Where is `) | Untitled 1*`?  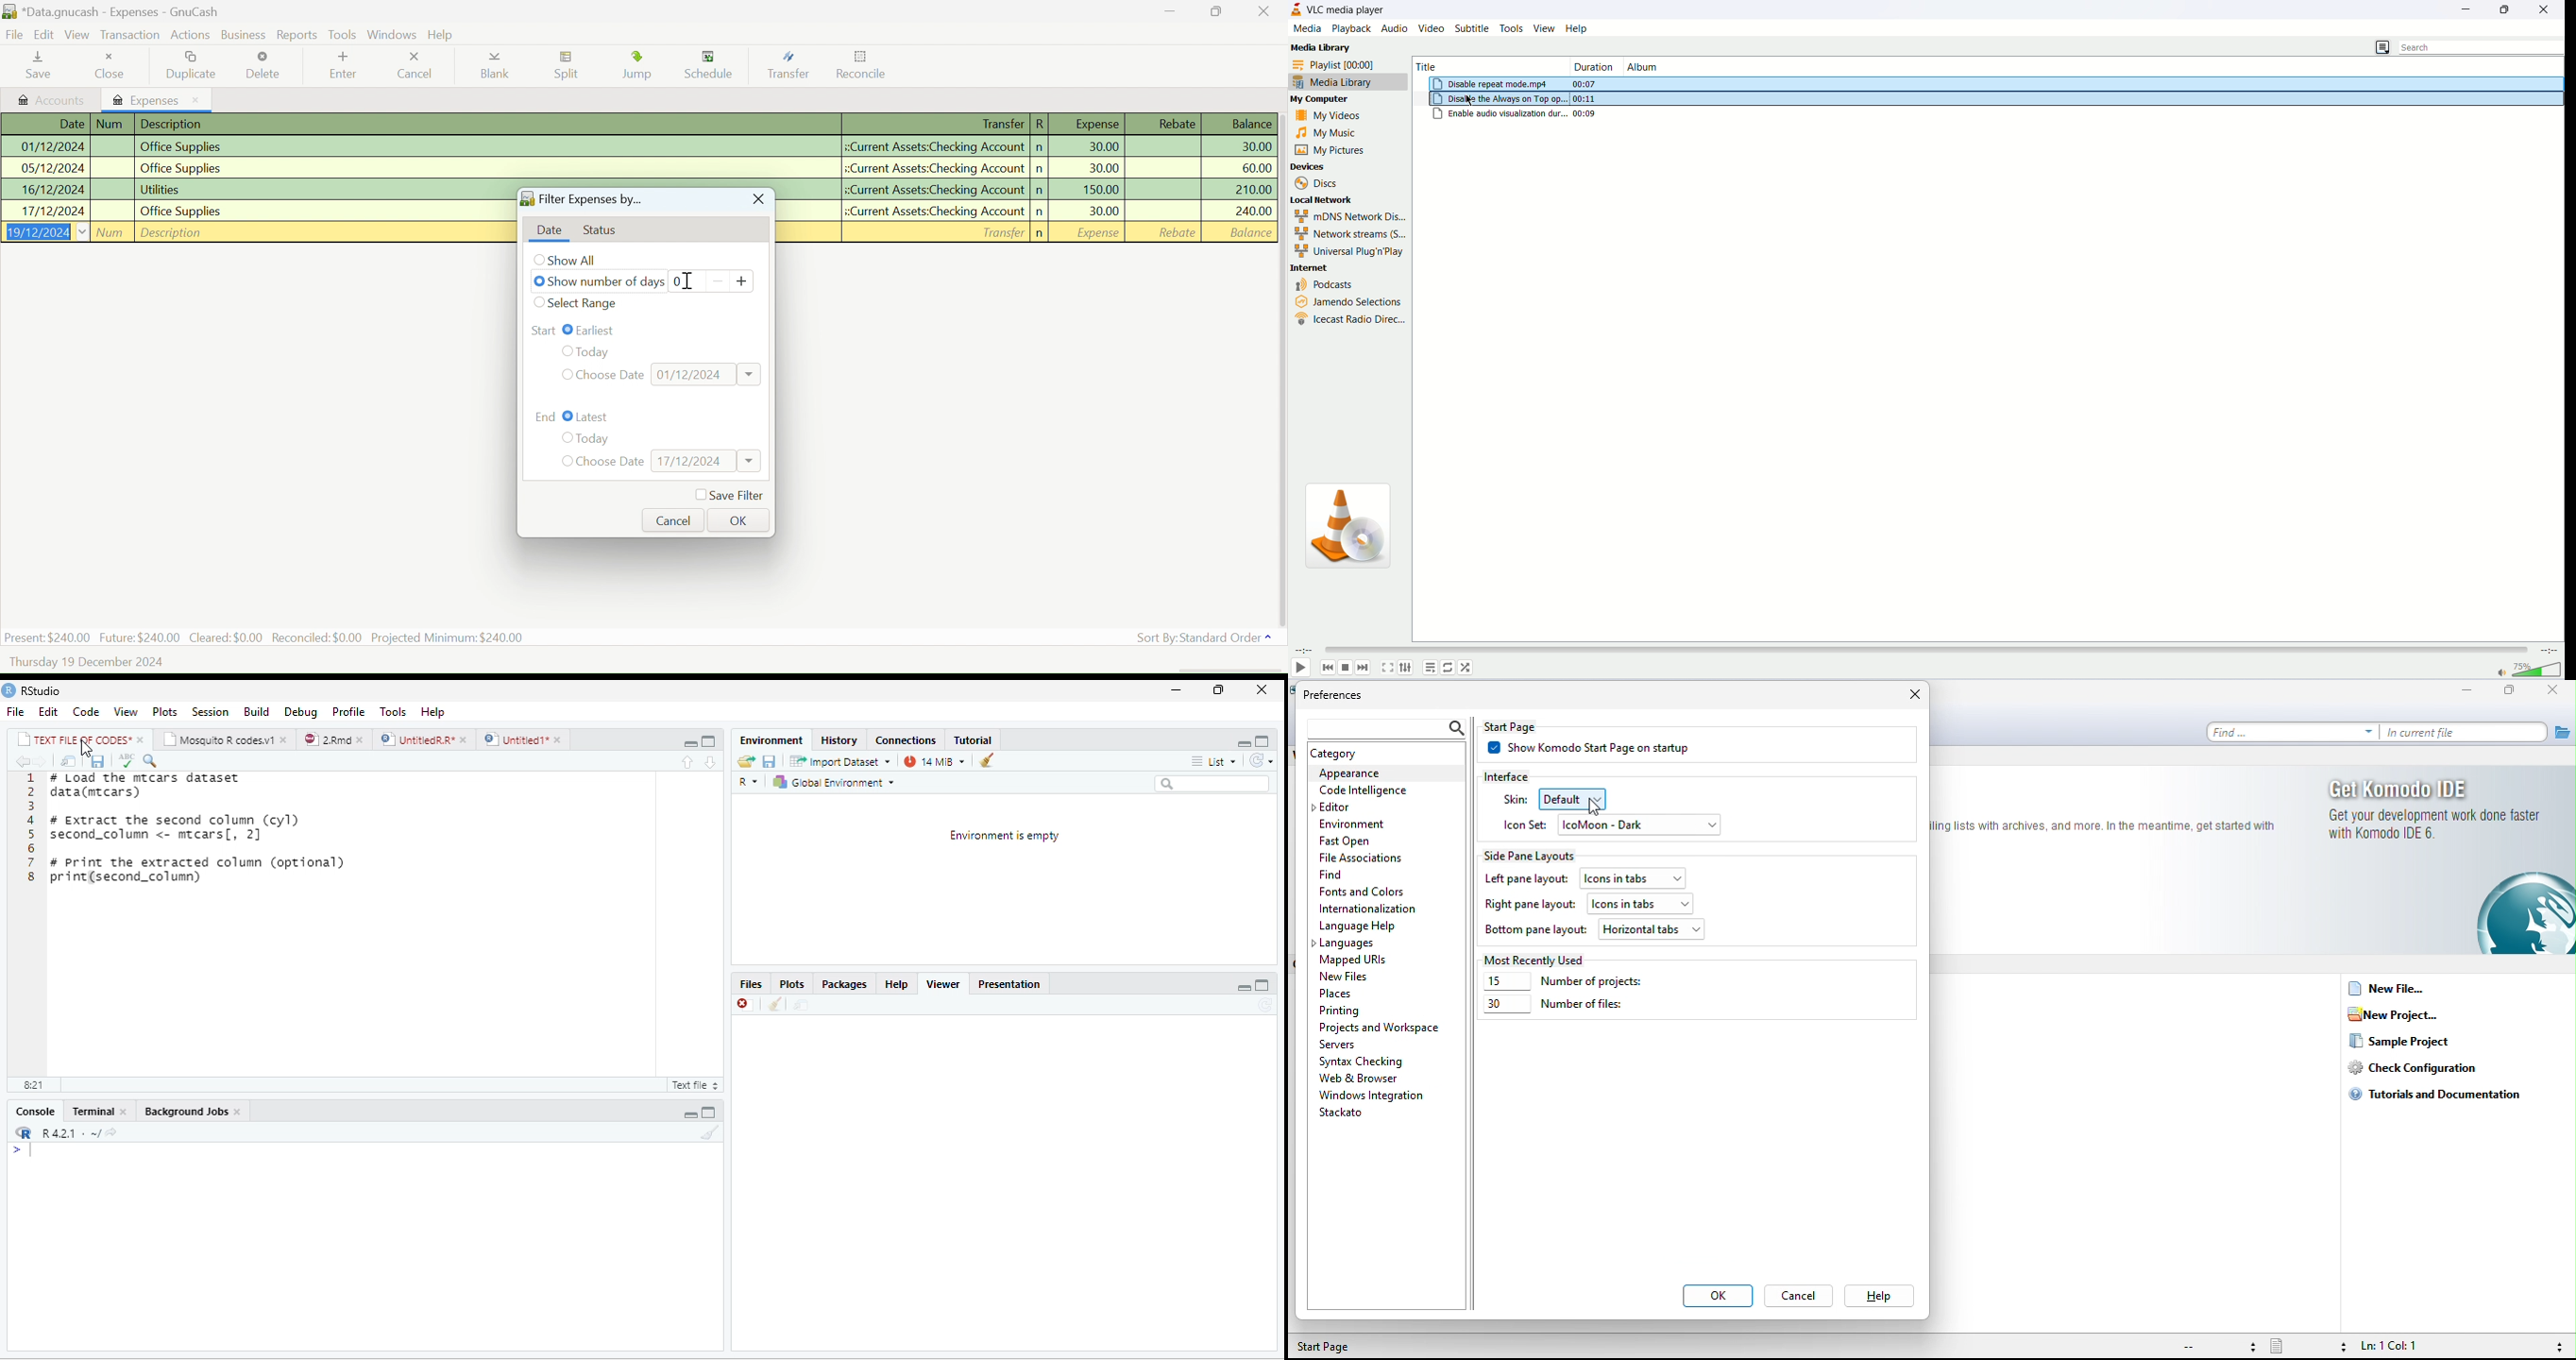 ) | Untitled 1* is located at coordinates (515, 739).